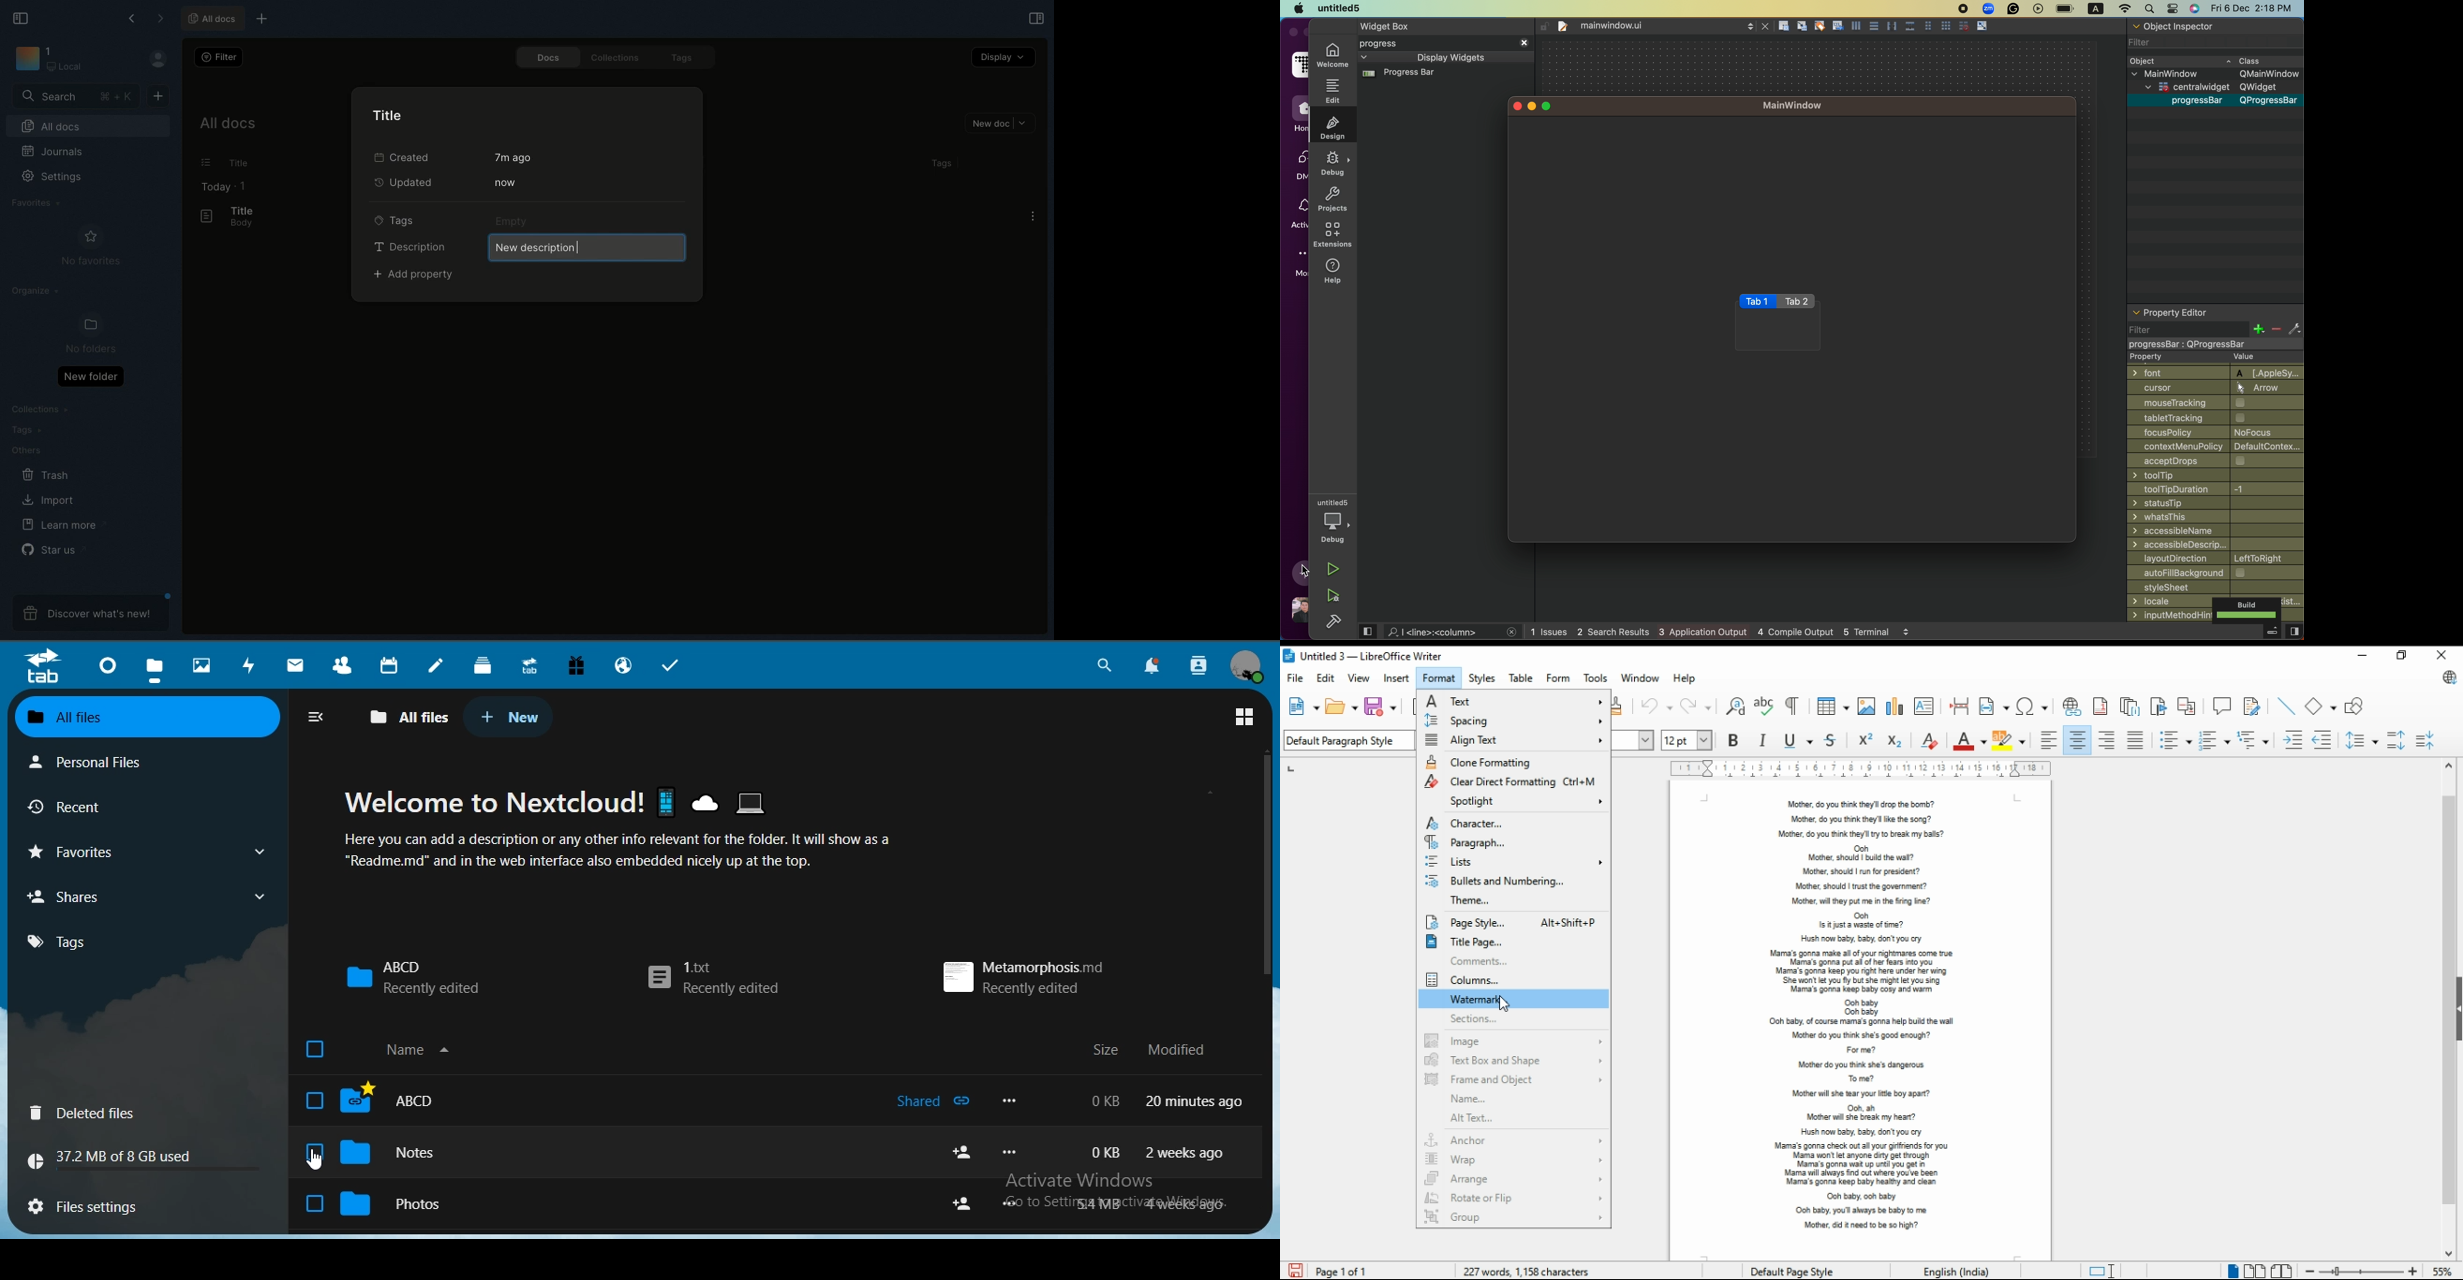 The width and height of the screenshot is (2464, 1288). Describe the element at coordinates (486, 665) in the screenshot. I see `deck` at that location.